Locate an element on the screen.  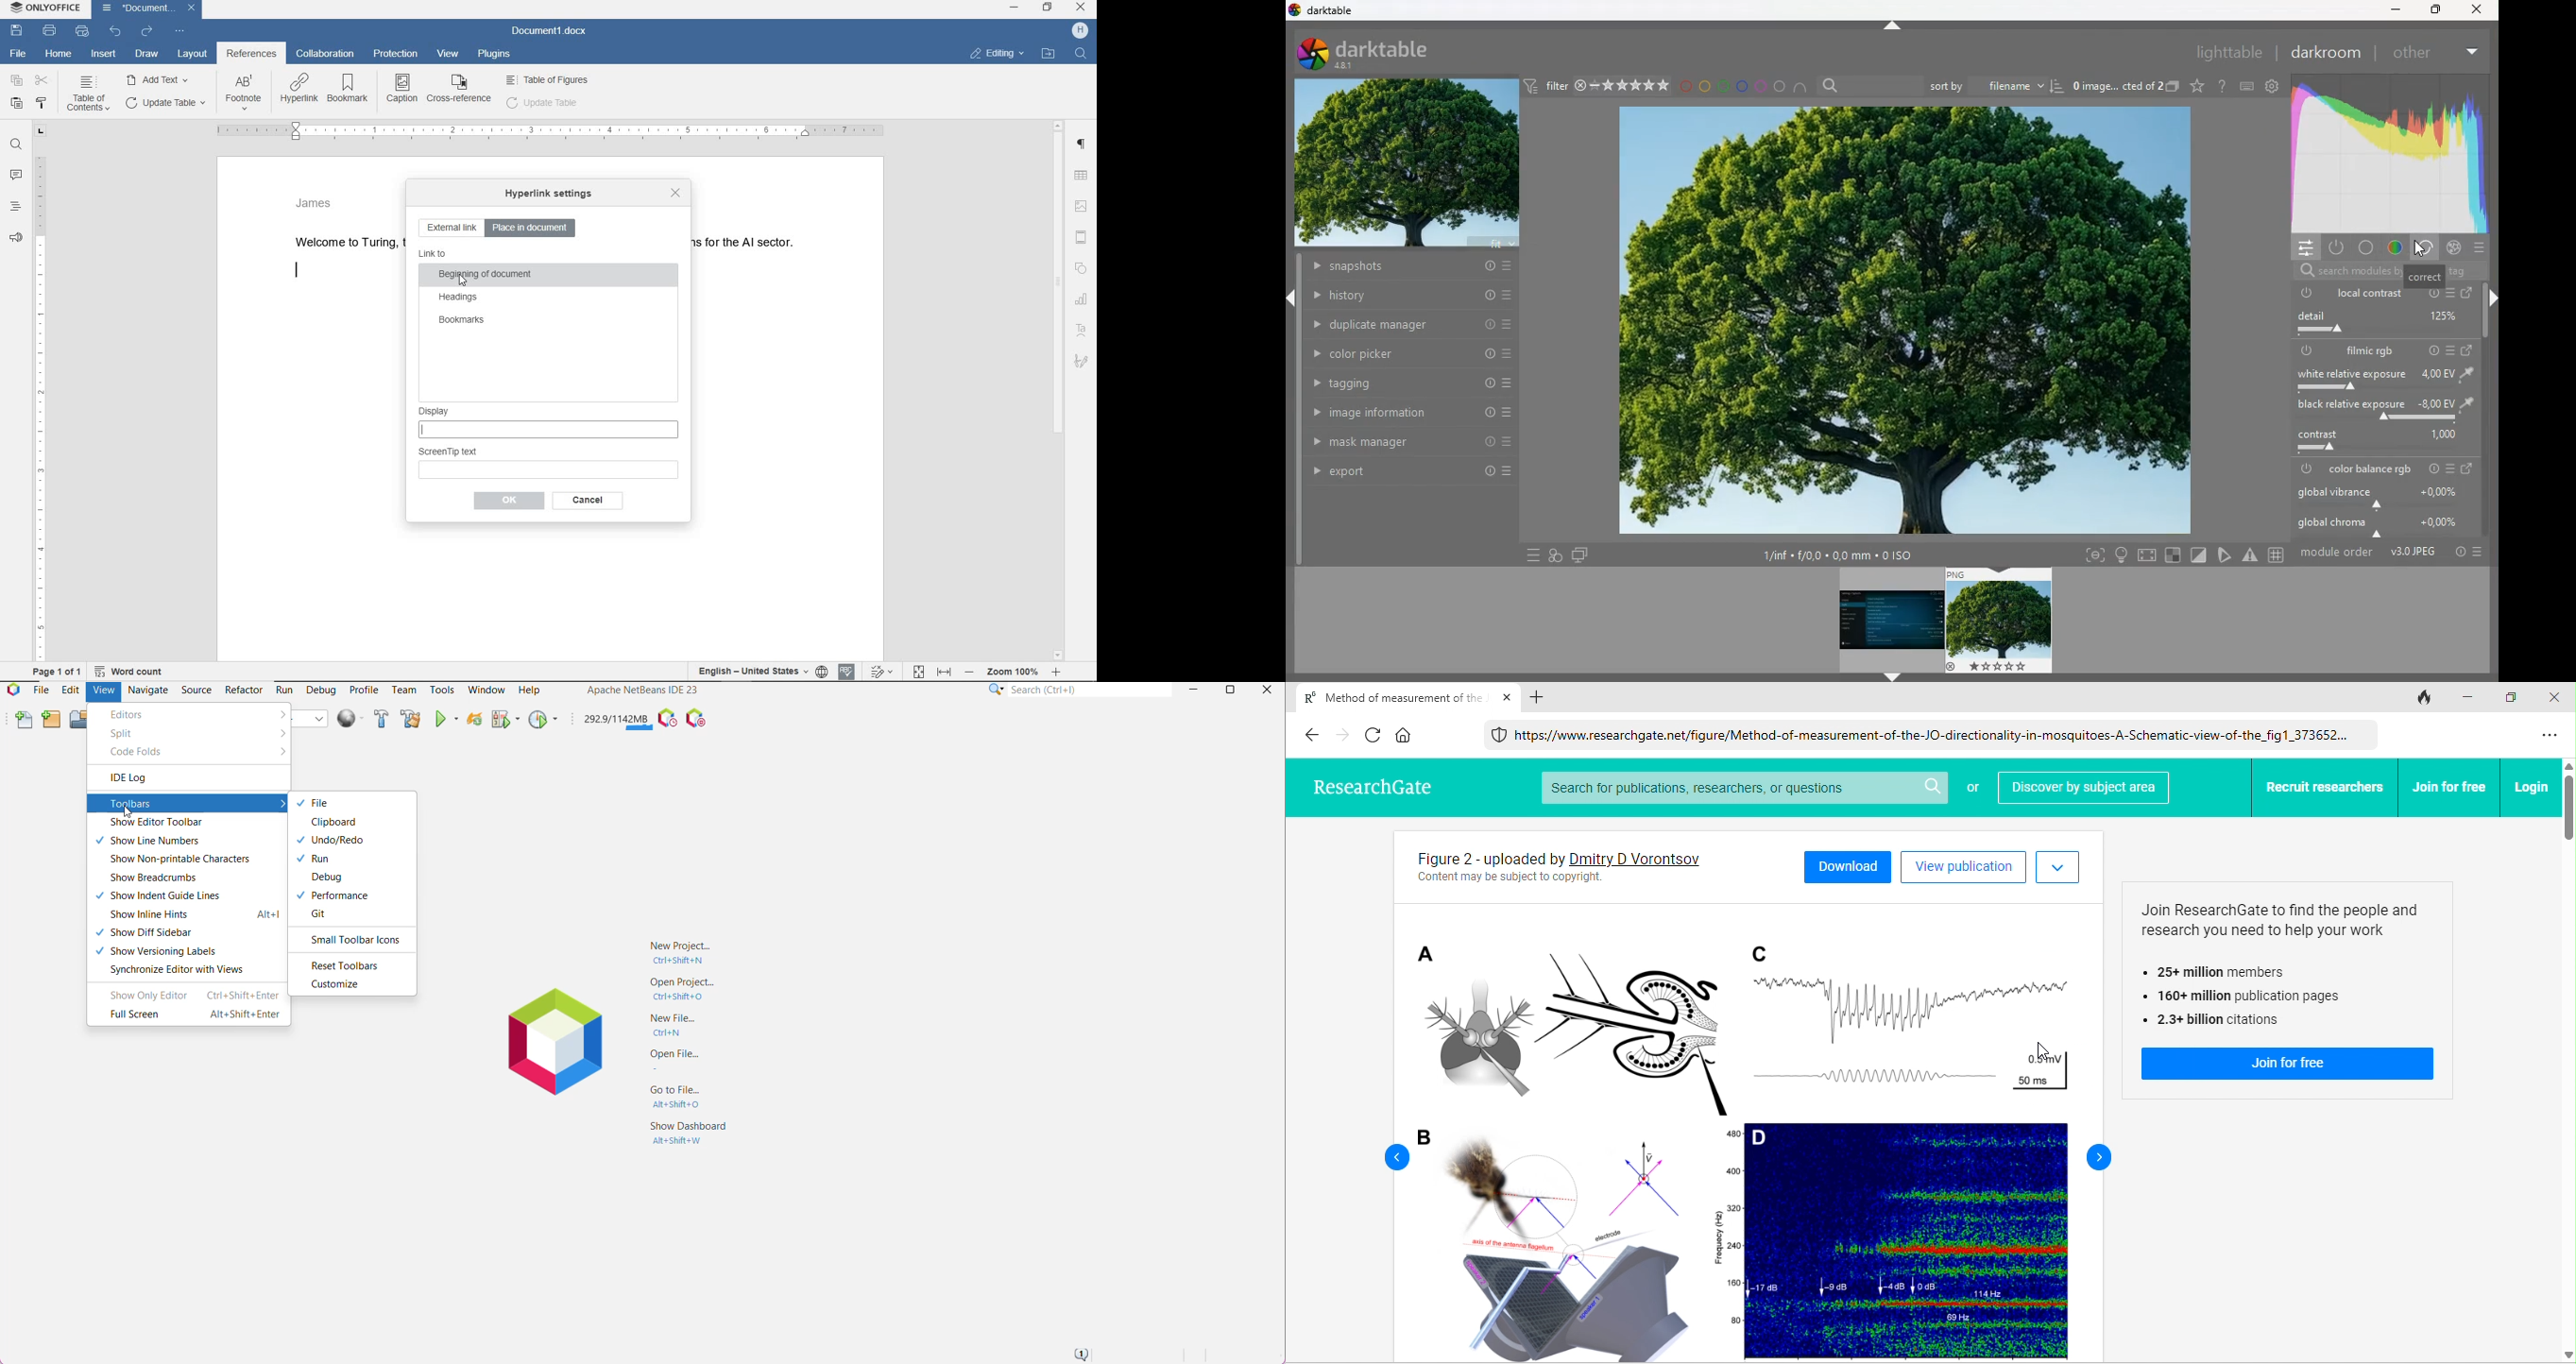
CAPTION is located at coordinates (403, 88).